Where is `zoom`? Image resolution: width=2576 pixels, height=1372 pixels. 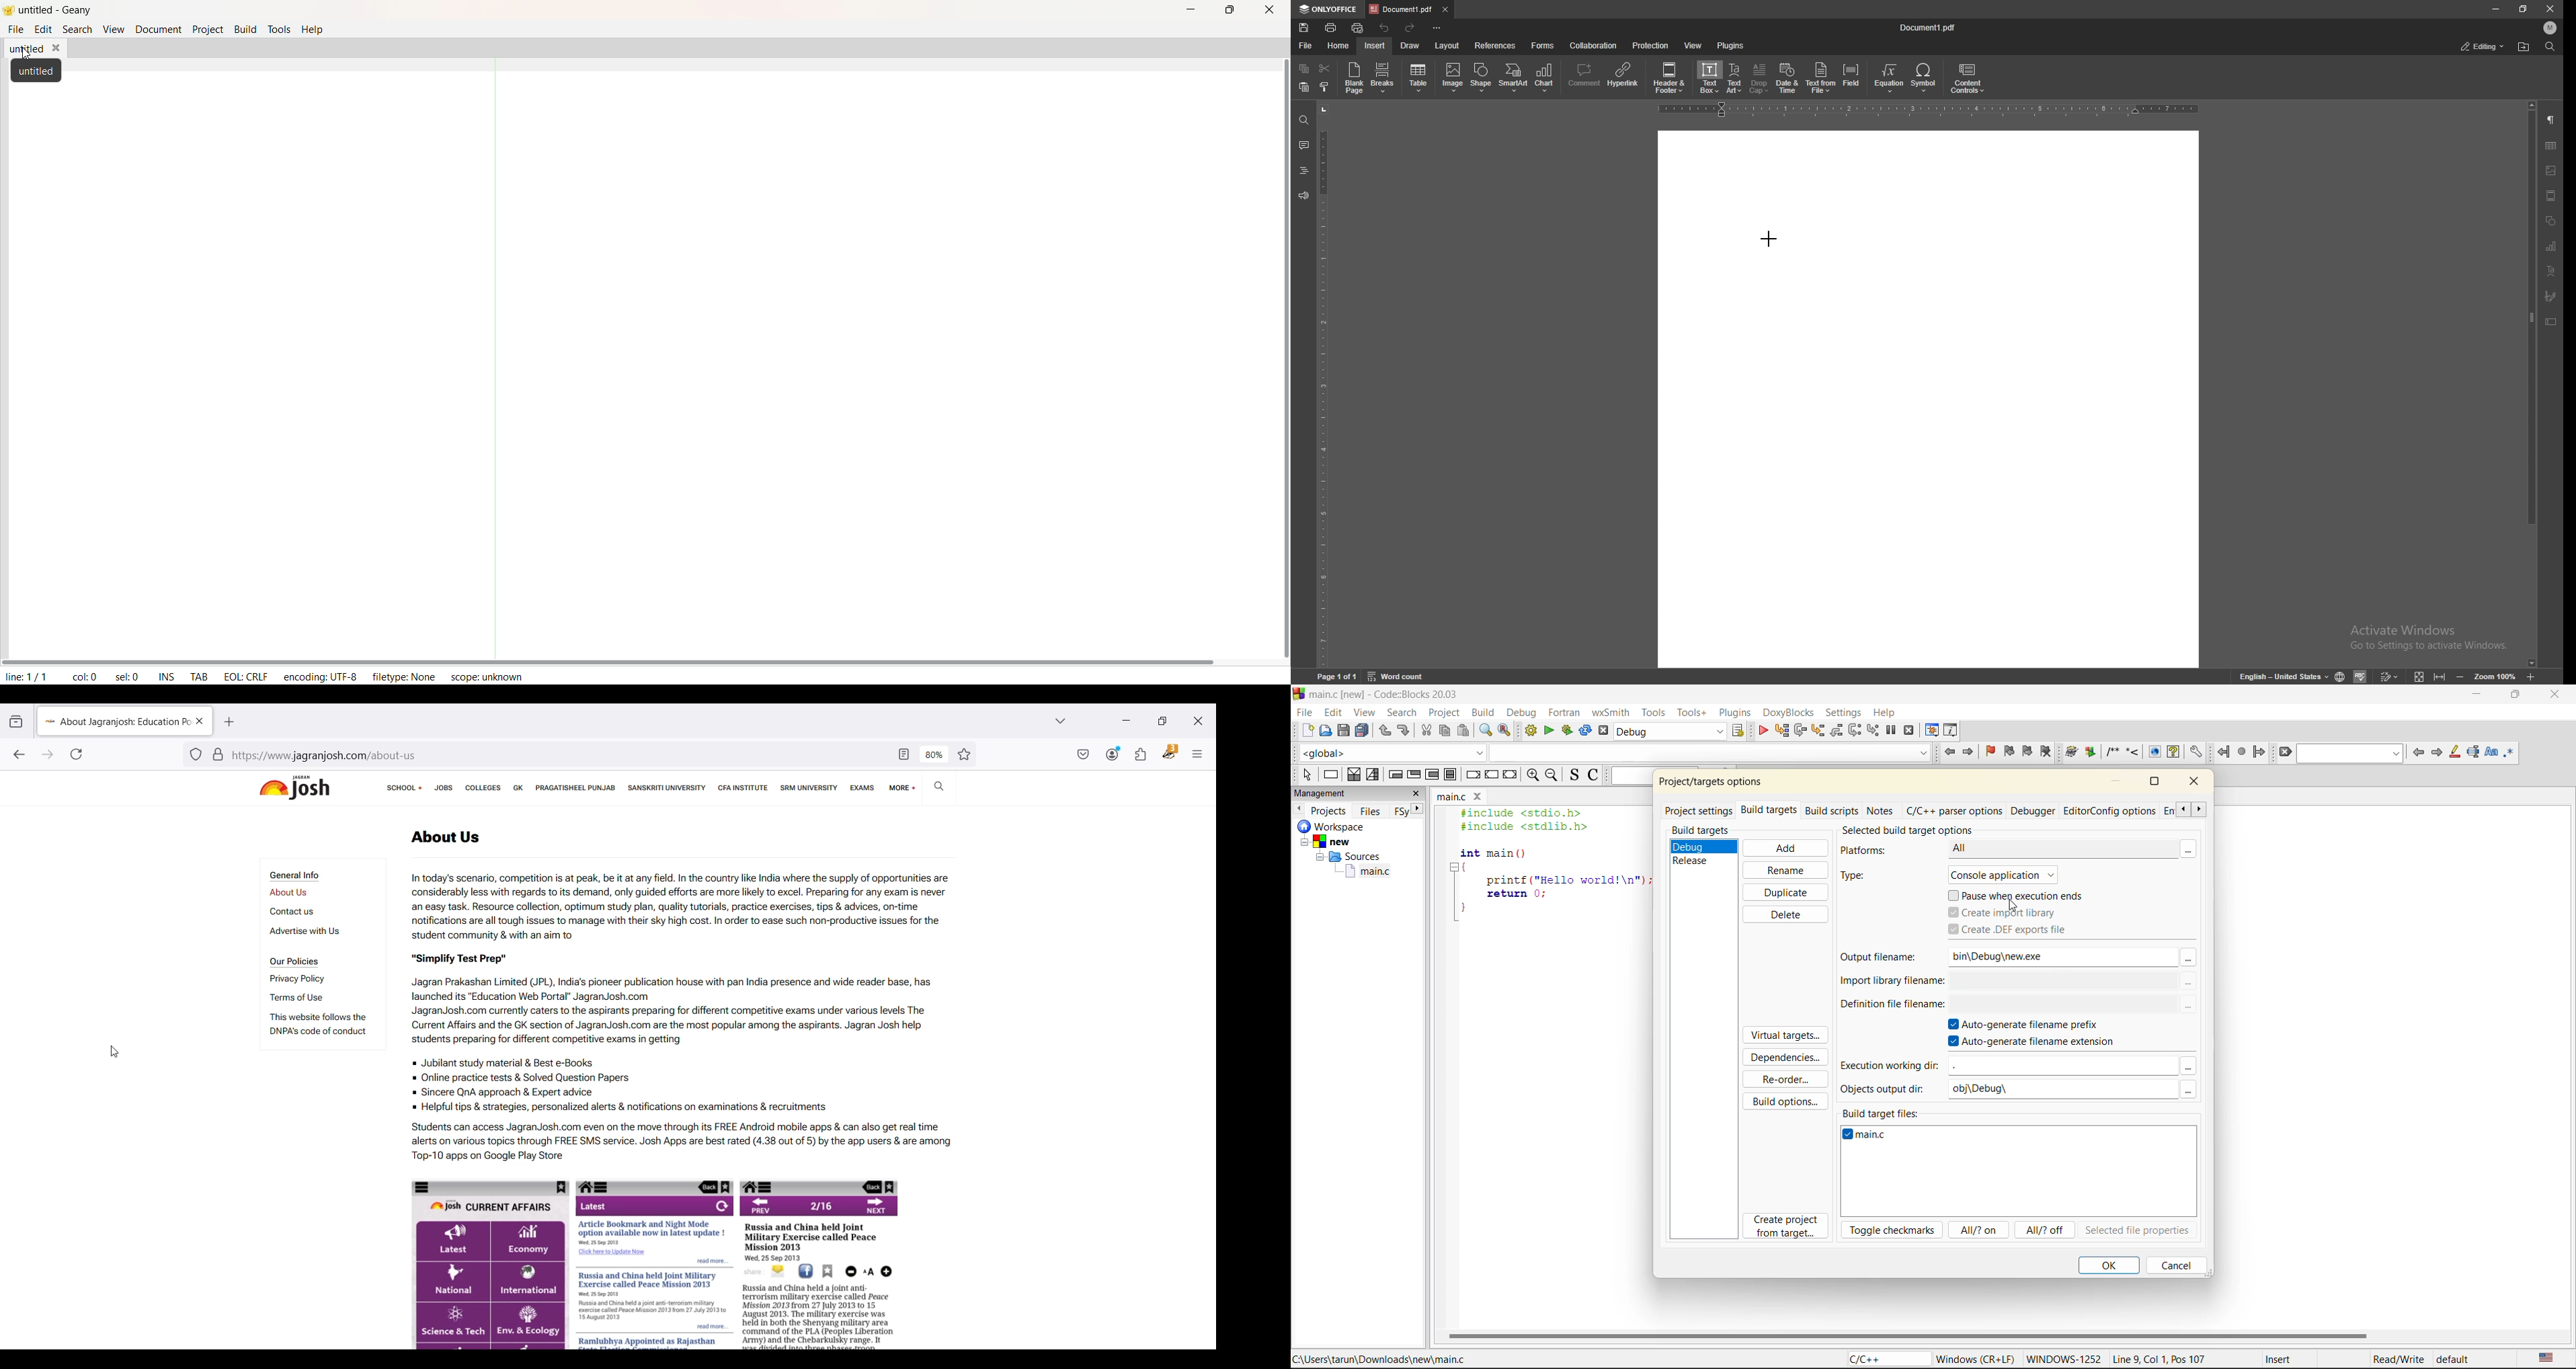
zoom is located at coordinates (2496, 677).